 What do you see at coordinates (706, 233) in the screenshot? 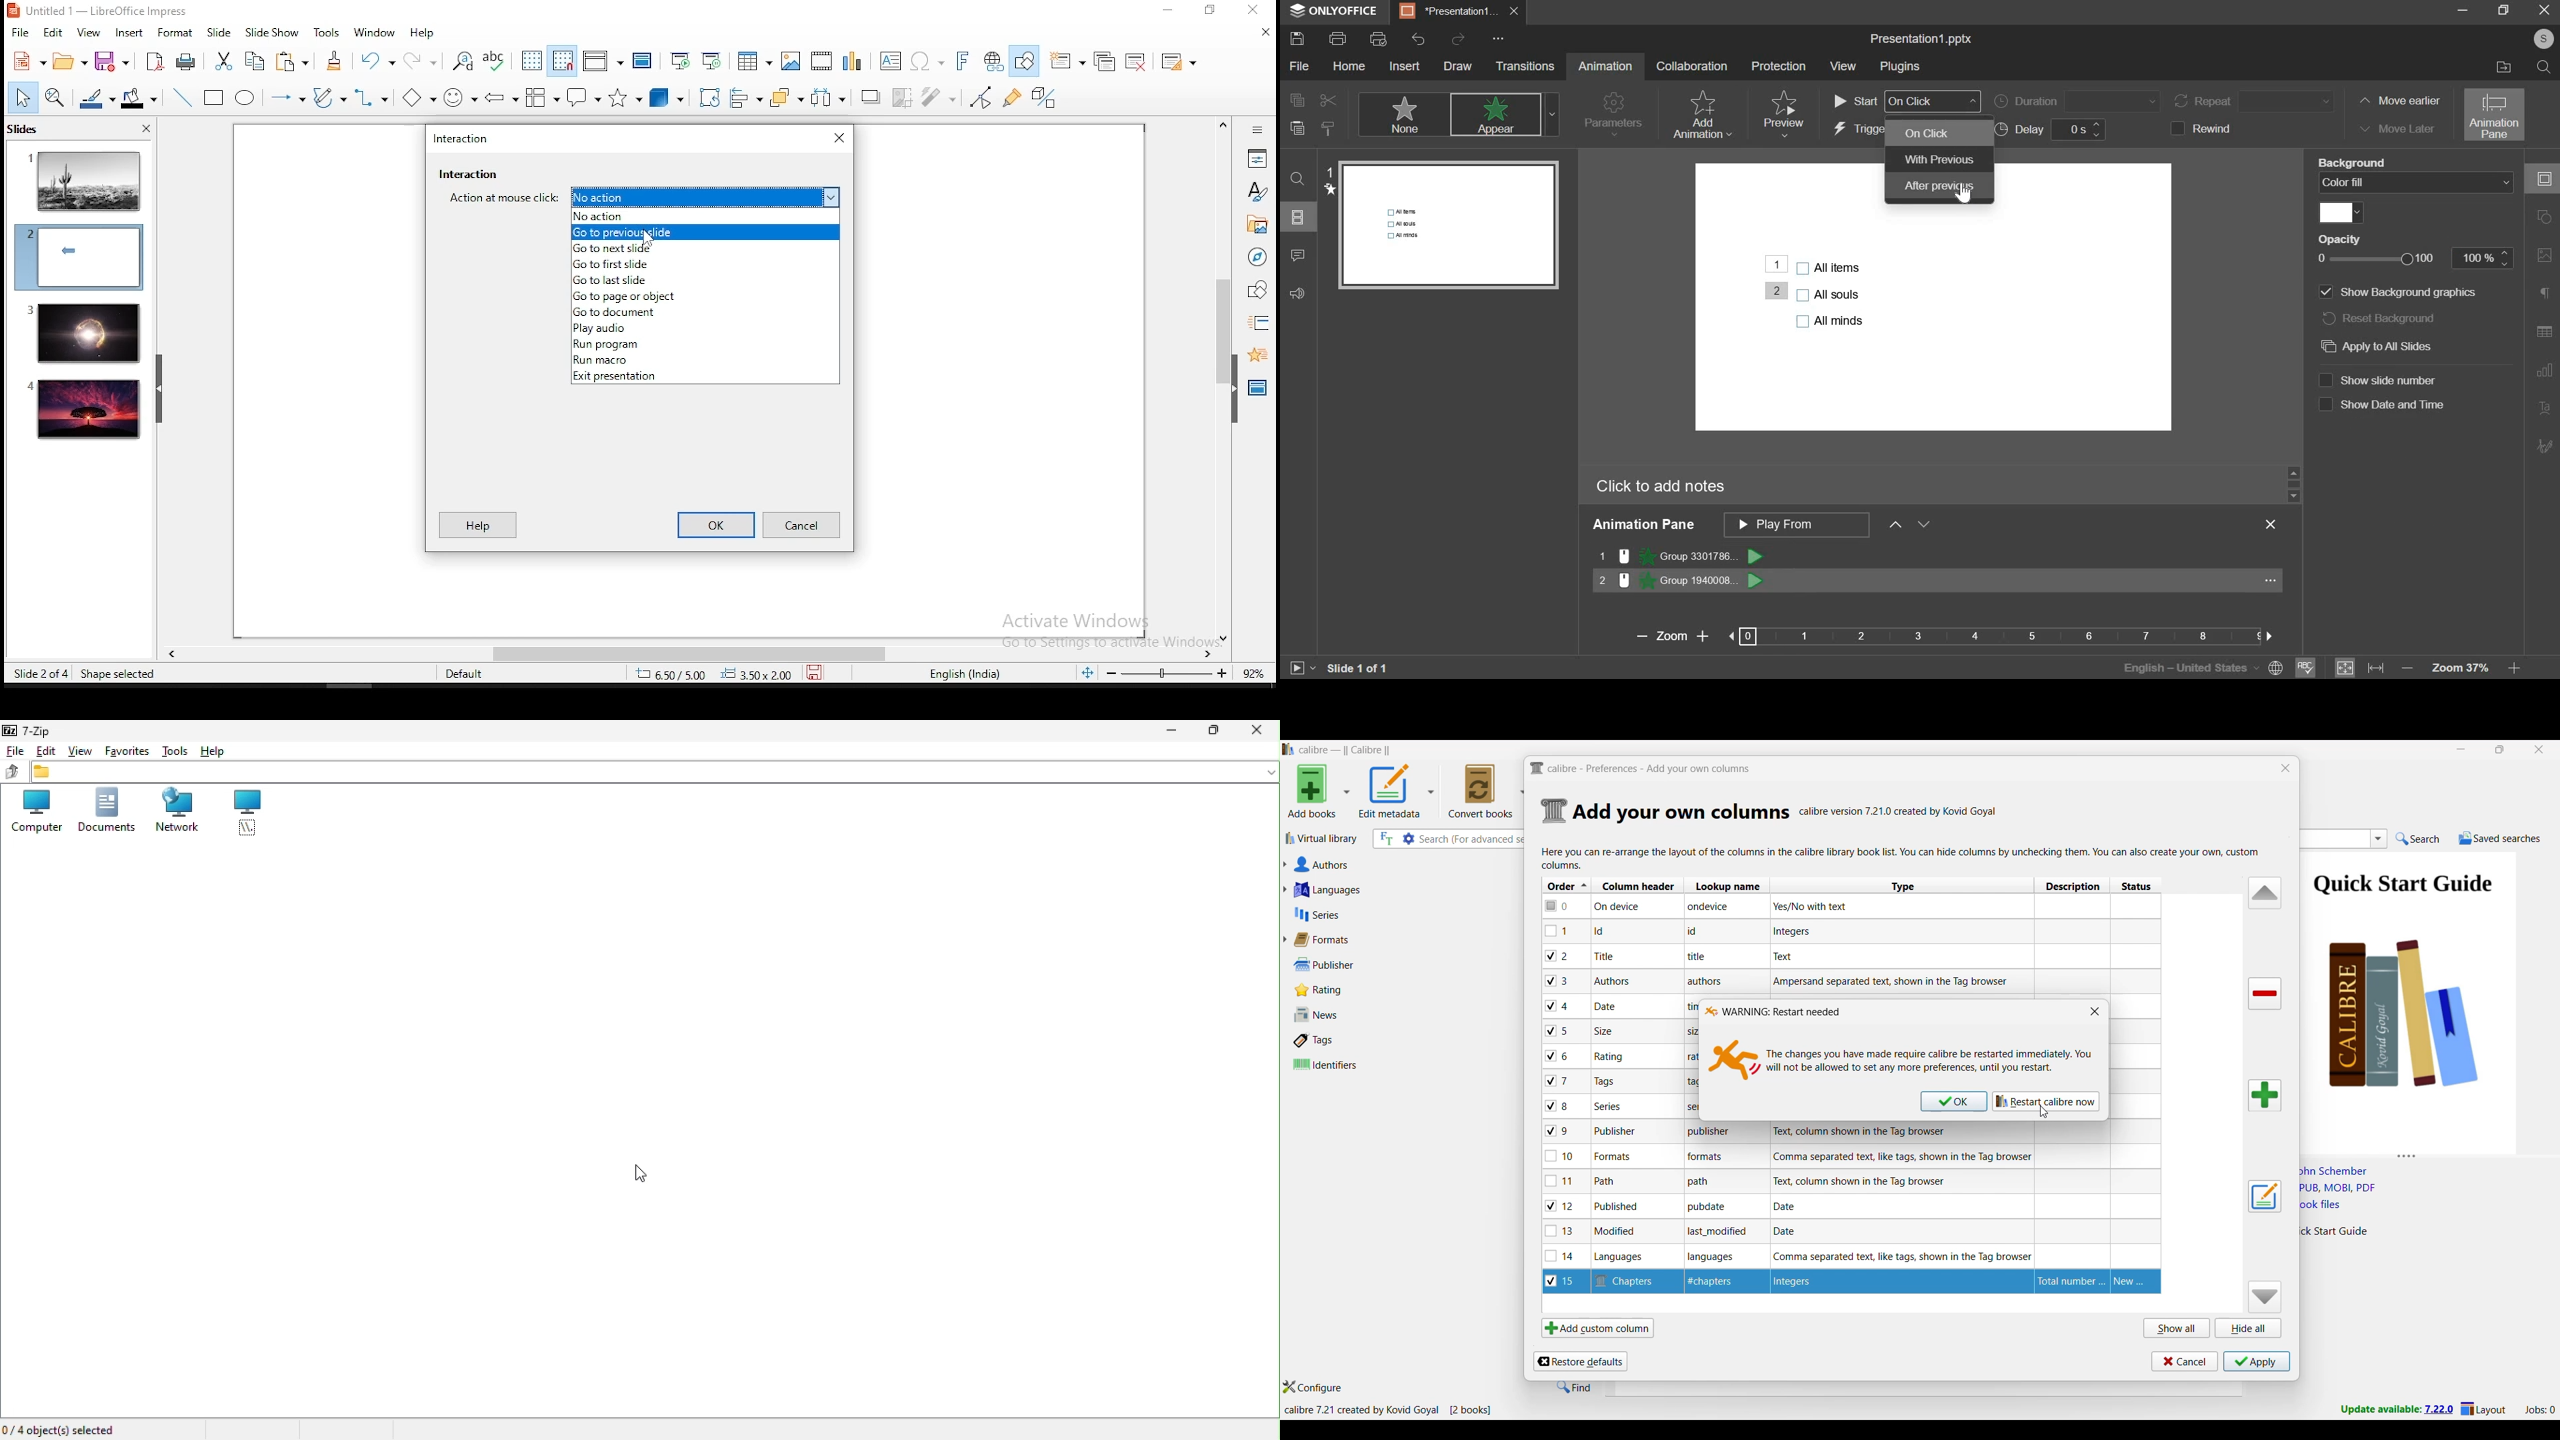
I see `go to previous slide` at bounding box center [706, 233].